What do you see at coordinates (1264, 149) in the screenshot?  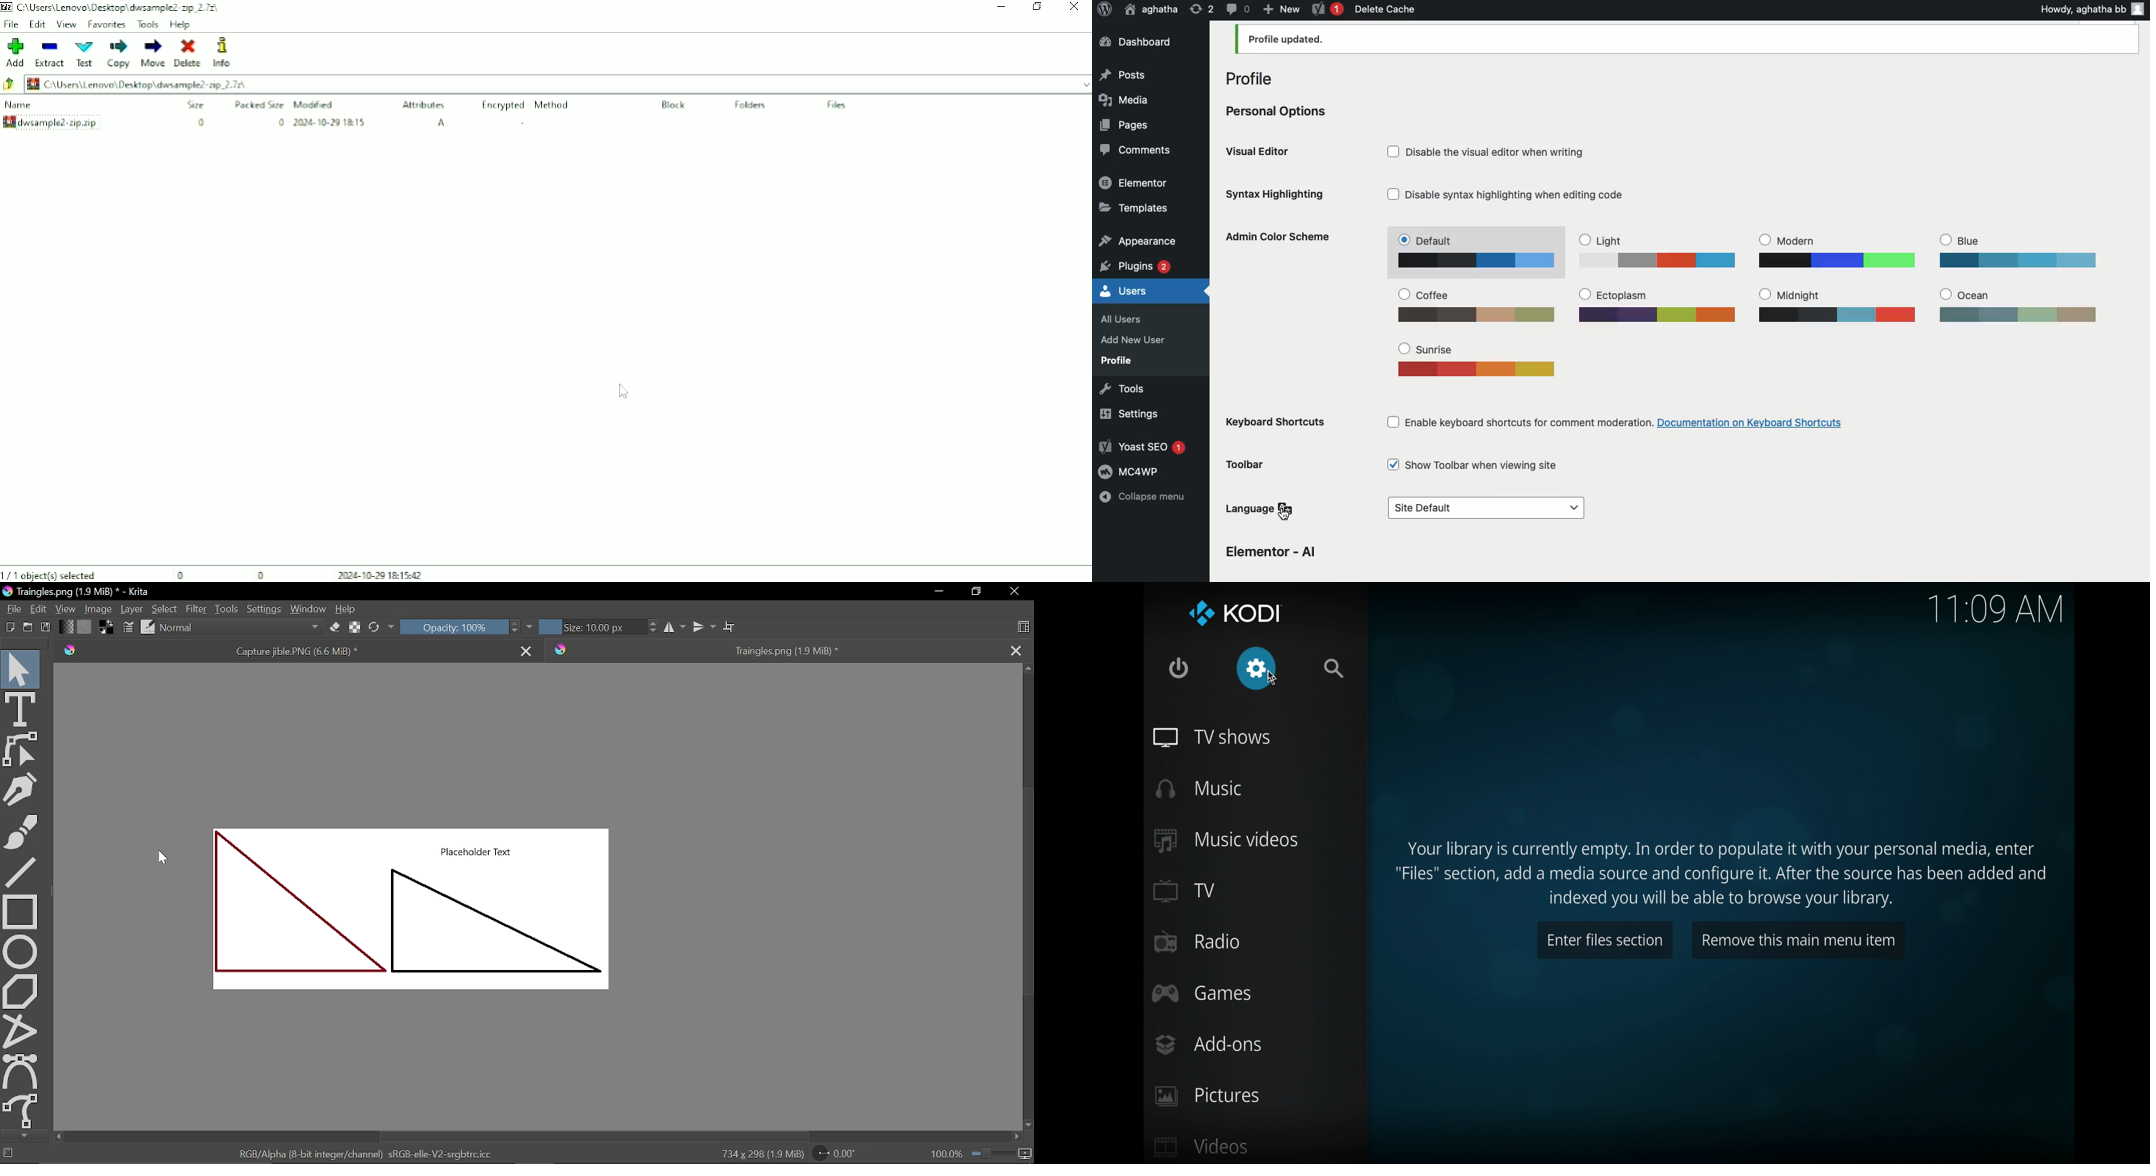 I see `Visual editor` at bounding box center [1264, 149].